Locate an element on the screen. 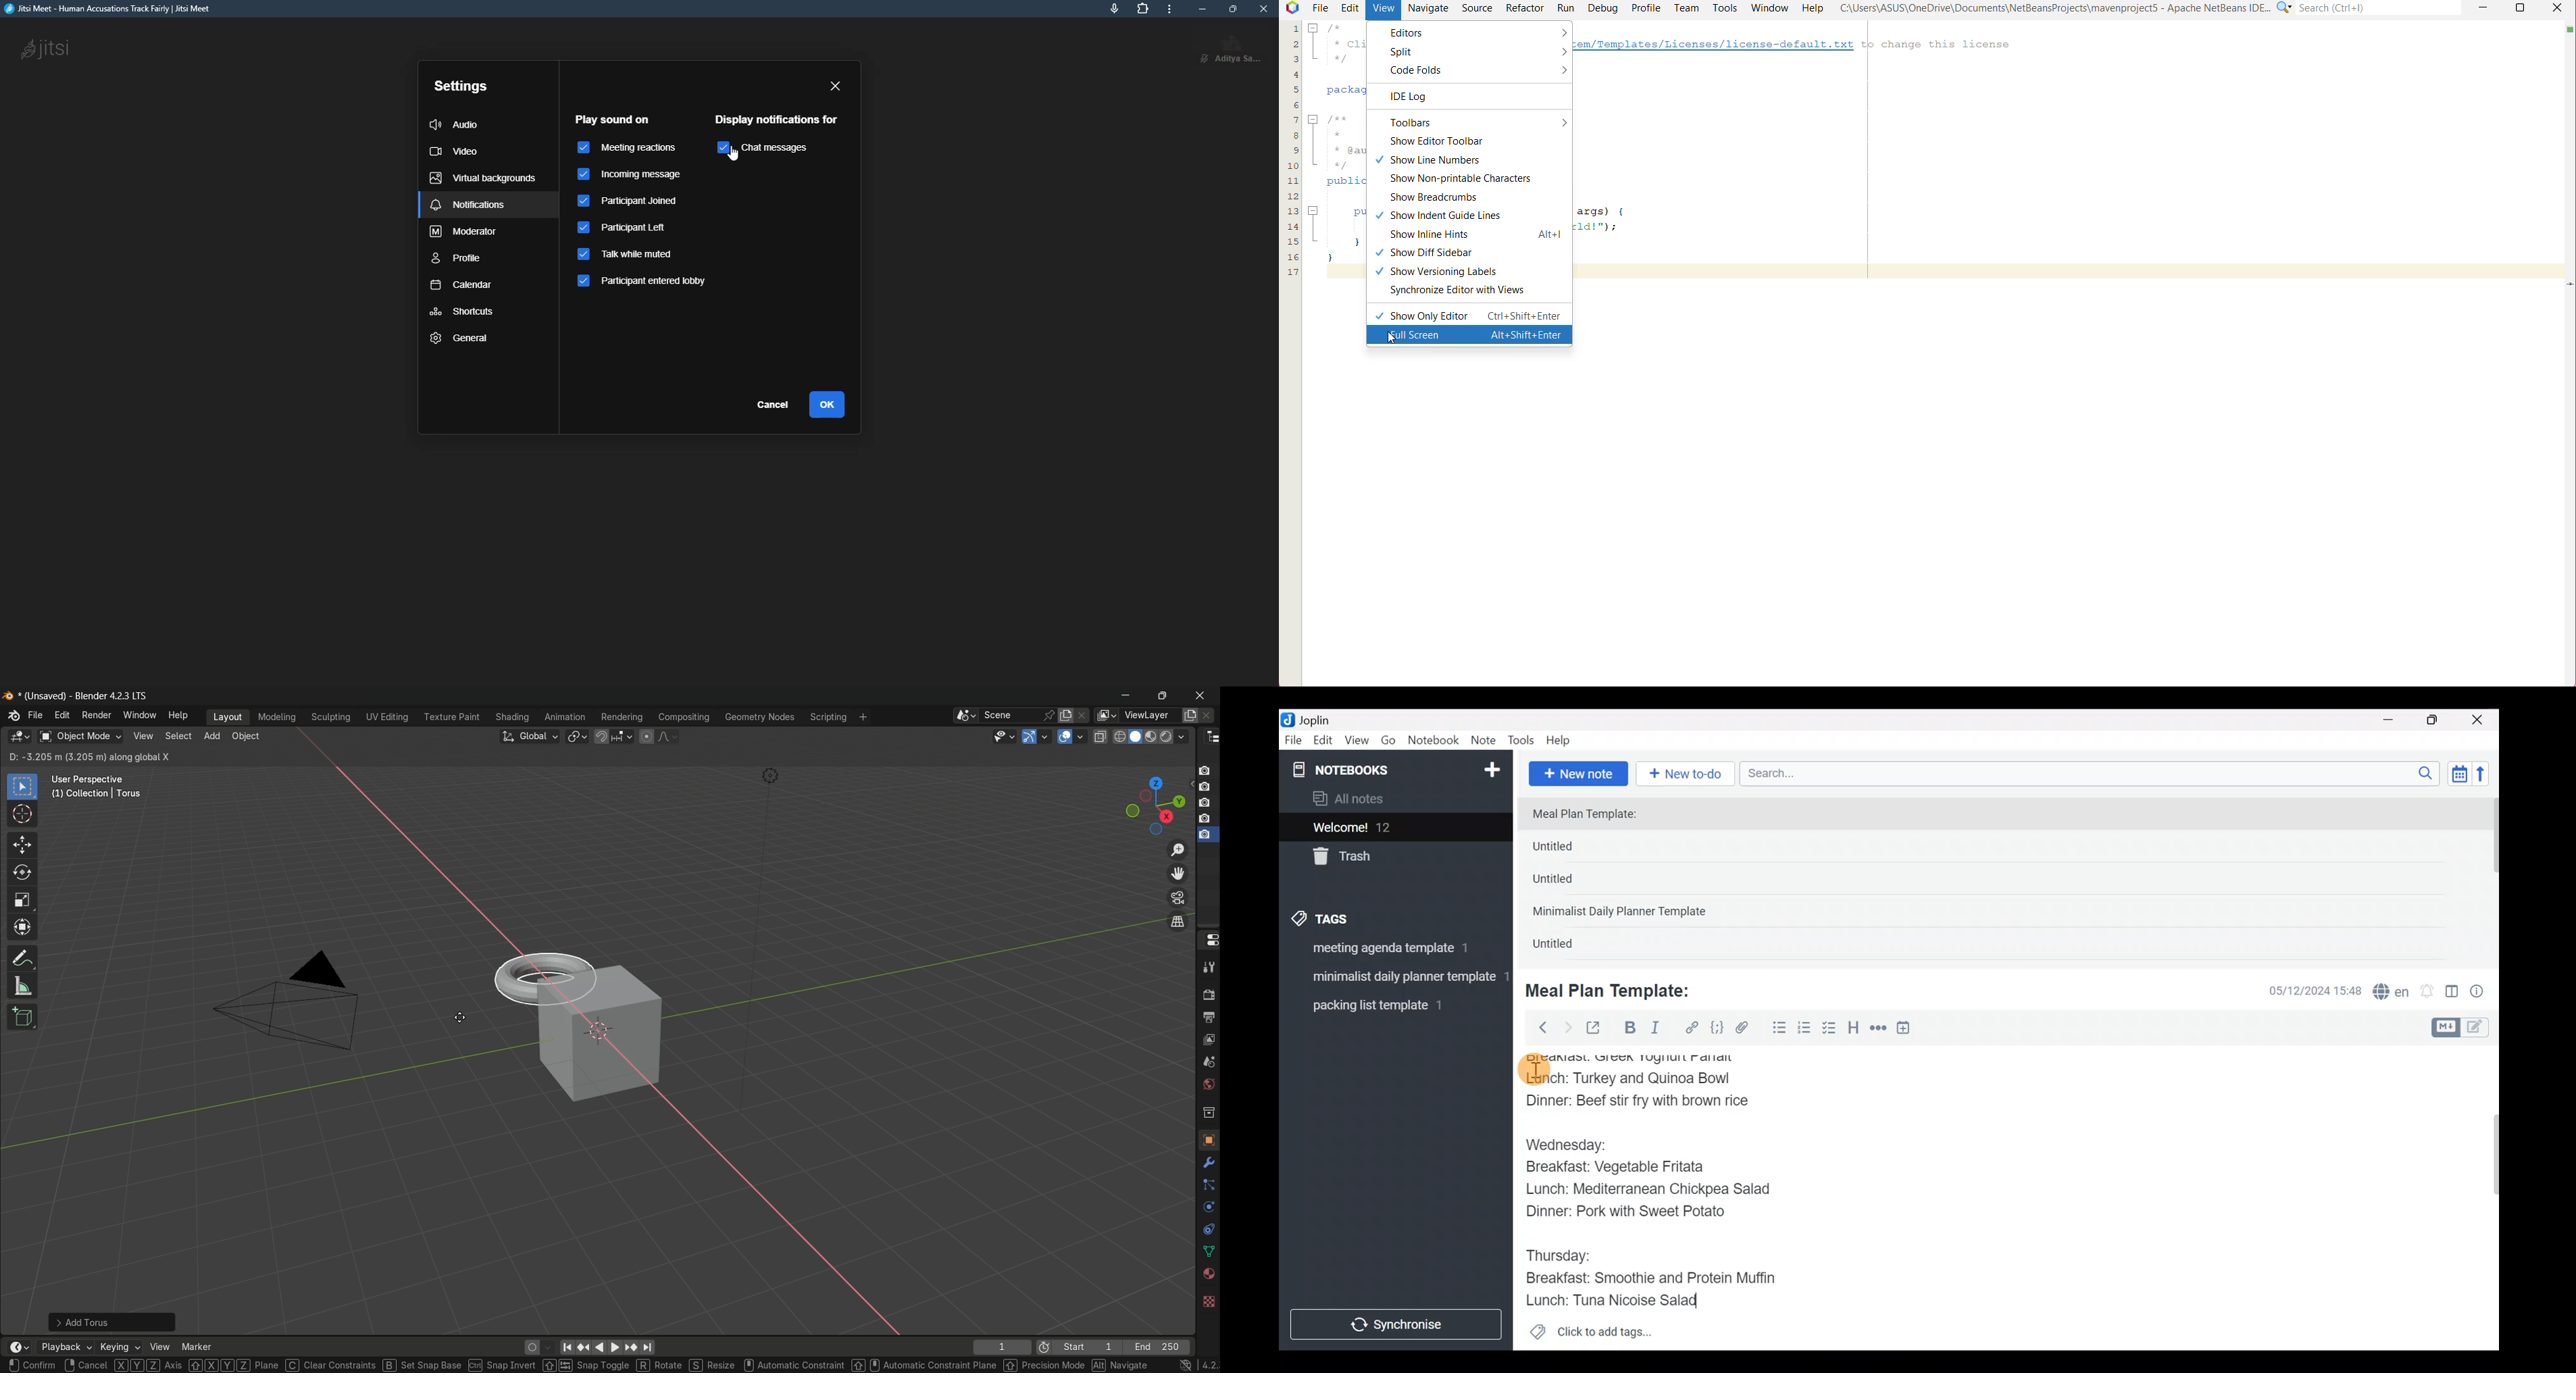 The image size is (2576, 1400). Edit is located at coordinates (1323, 742).